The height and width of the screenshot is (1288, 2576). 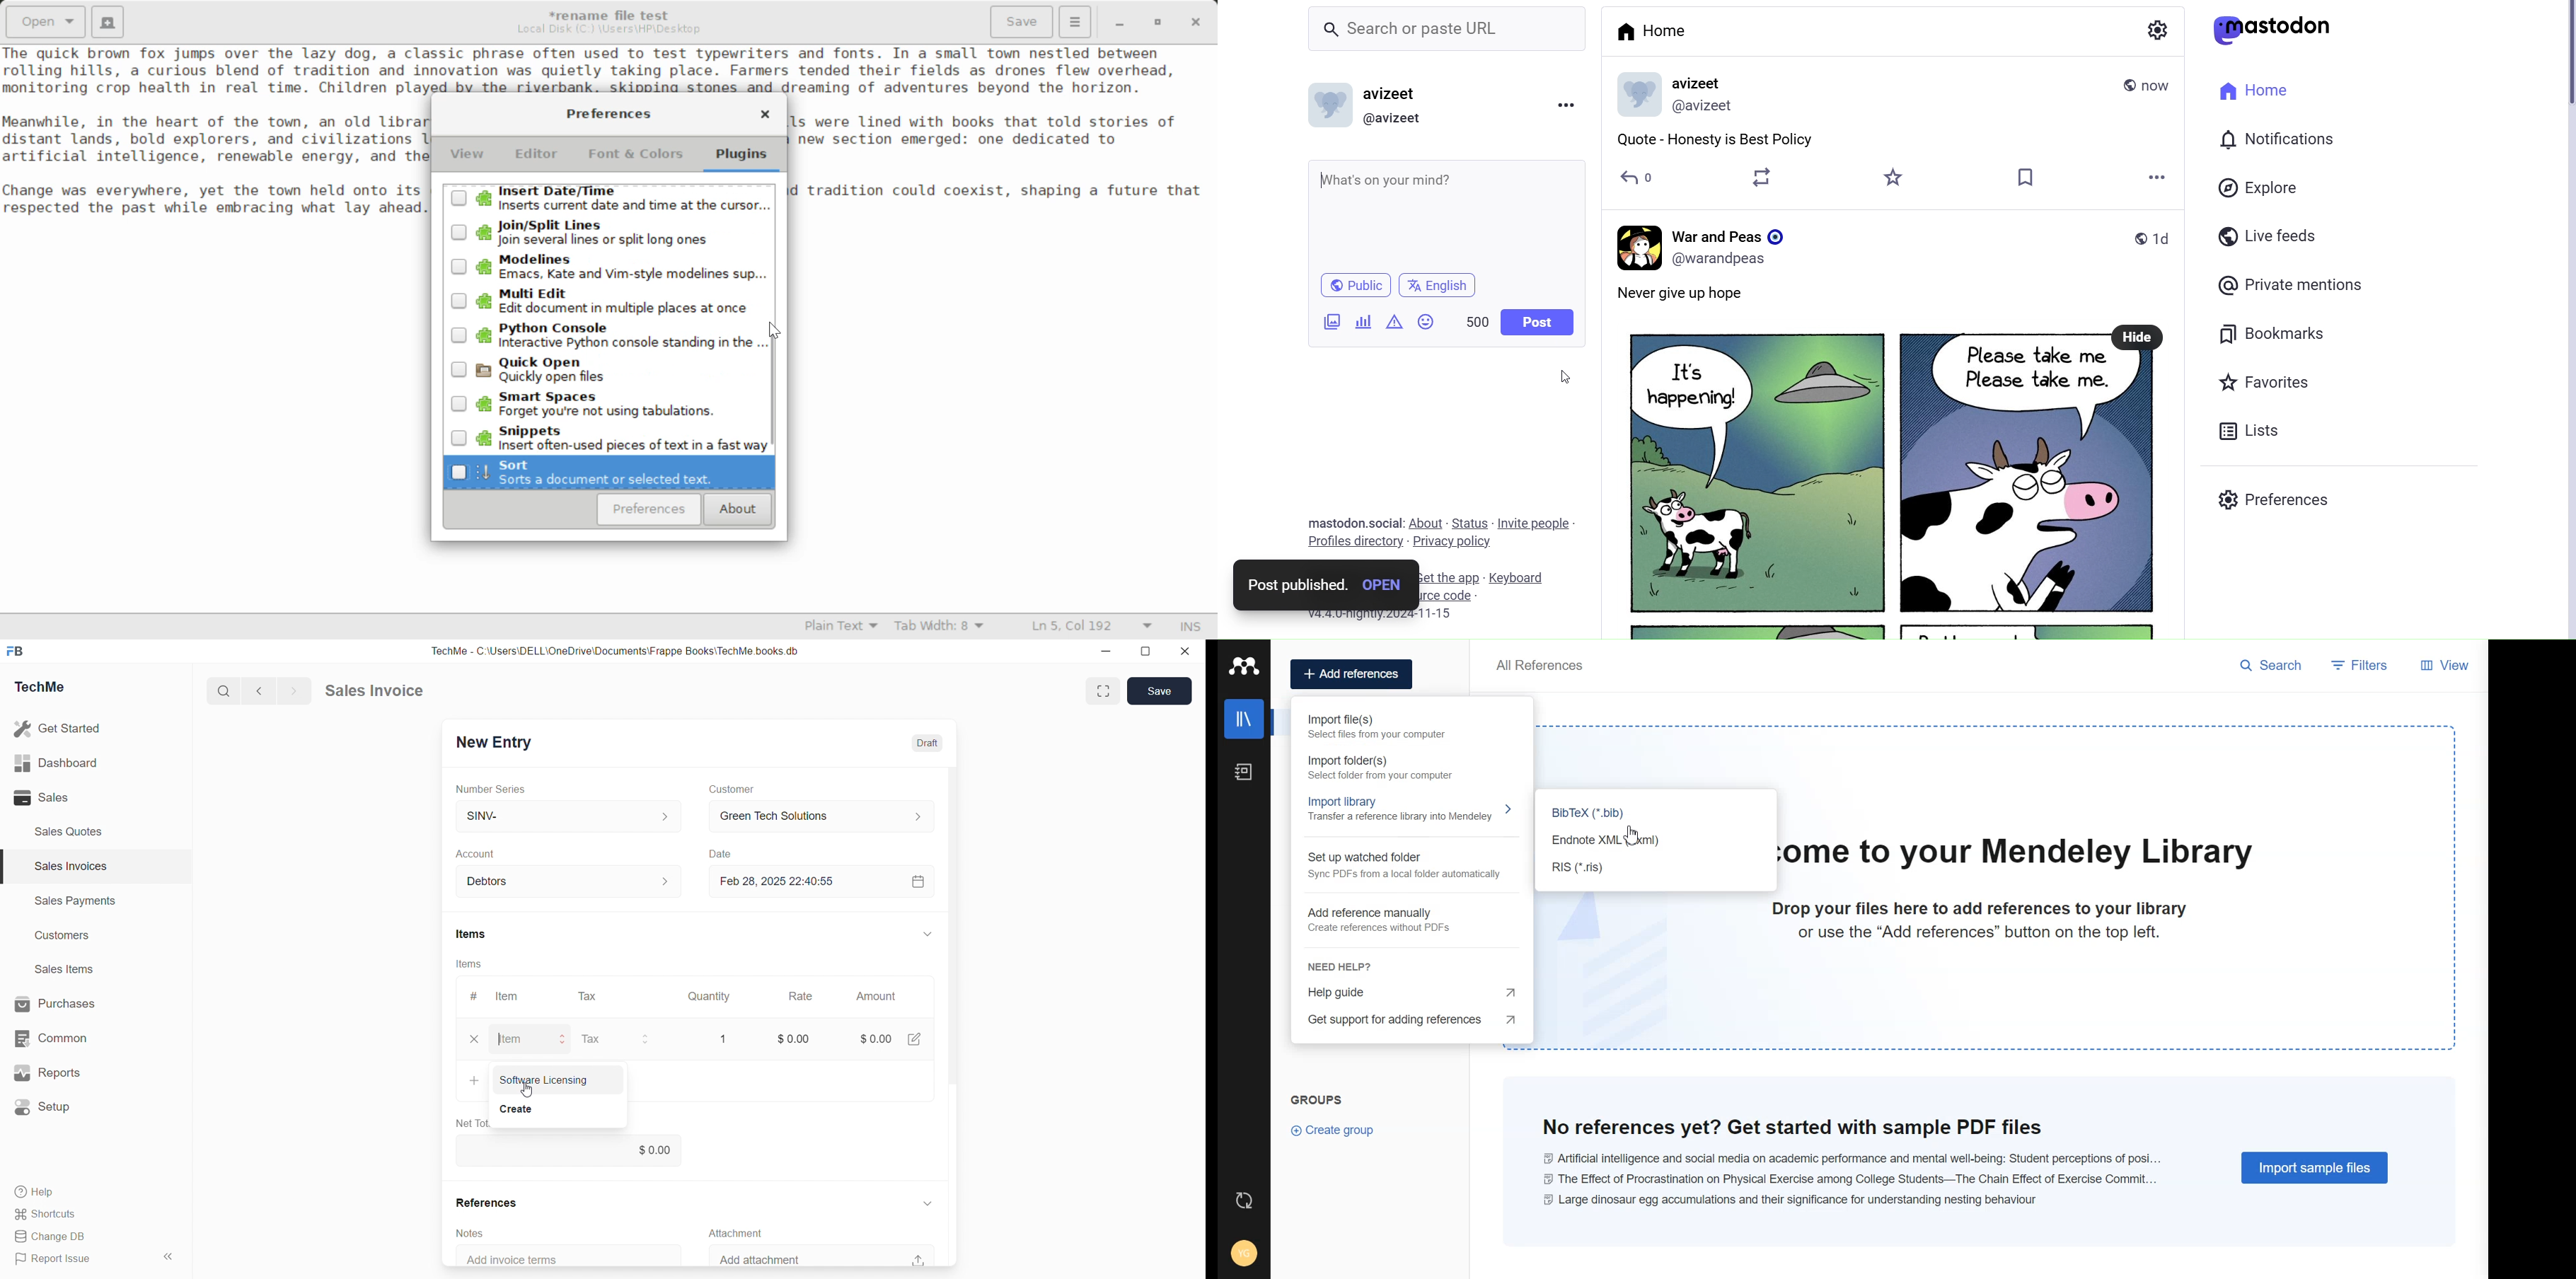 I want to click on Need Help?, so click(x=1389, y=961).